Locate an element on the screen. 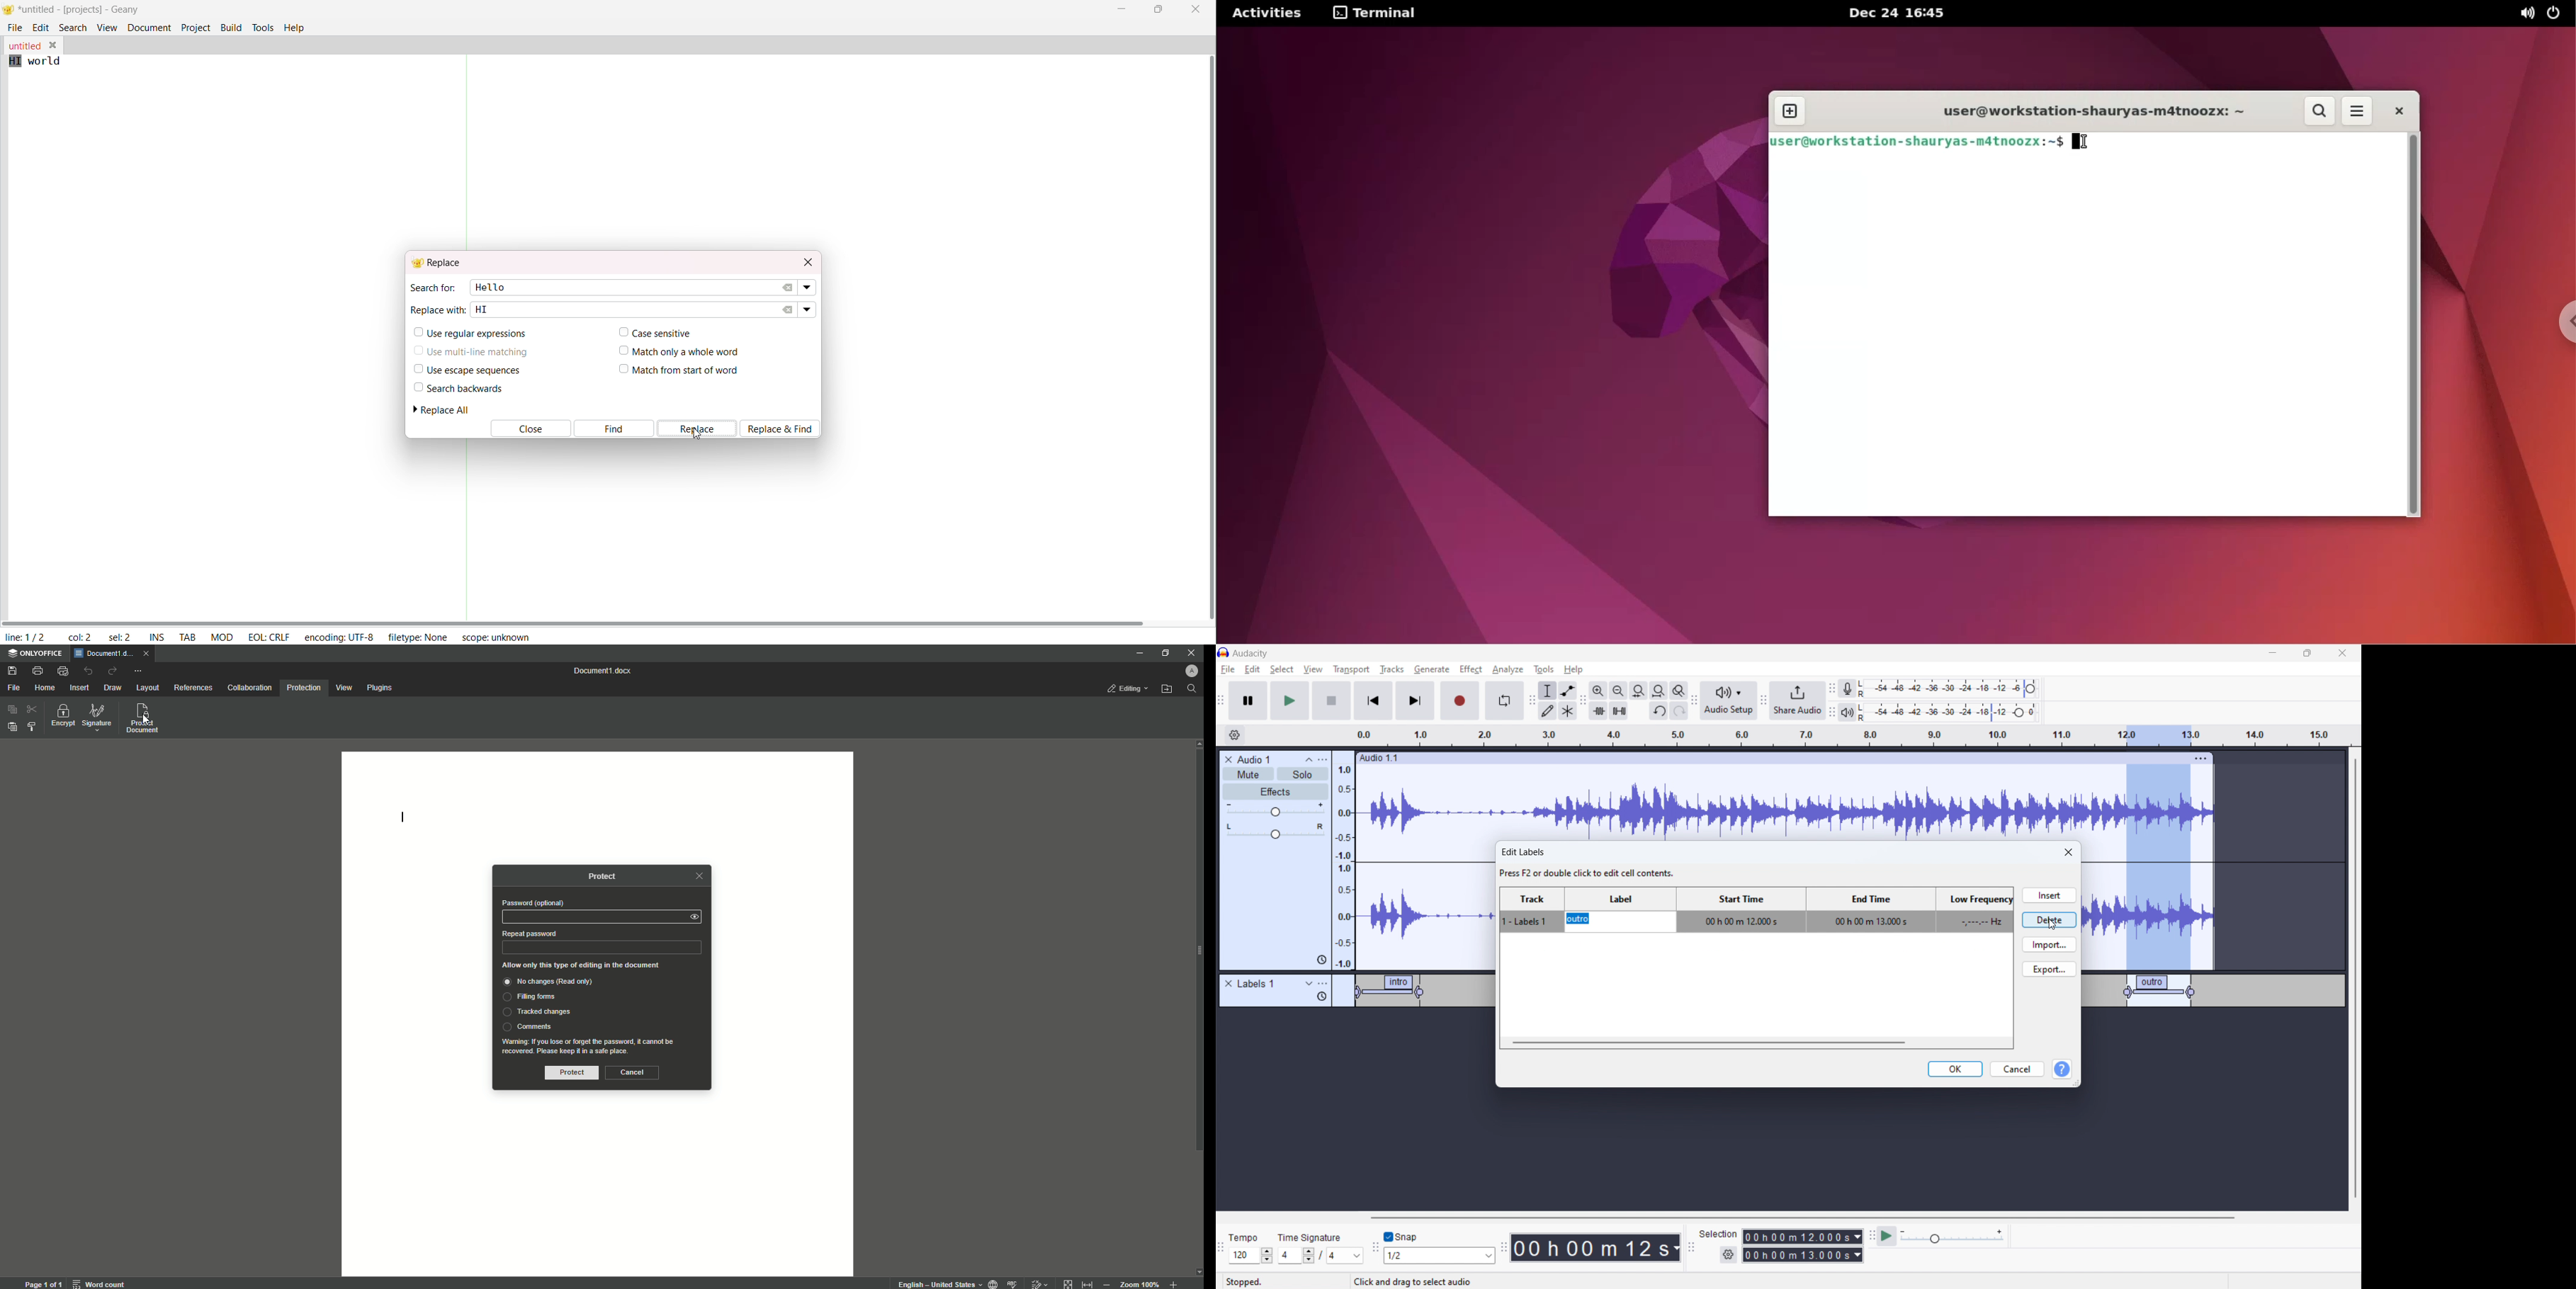 Image resolution: width=2576 pixels, height=1316 pixels. set document language is located at coordinates (993, 1283).